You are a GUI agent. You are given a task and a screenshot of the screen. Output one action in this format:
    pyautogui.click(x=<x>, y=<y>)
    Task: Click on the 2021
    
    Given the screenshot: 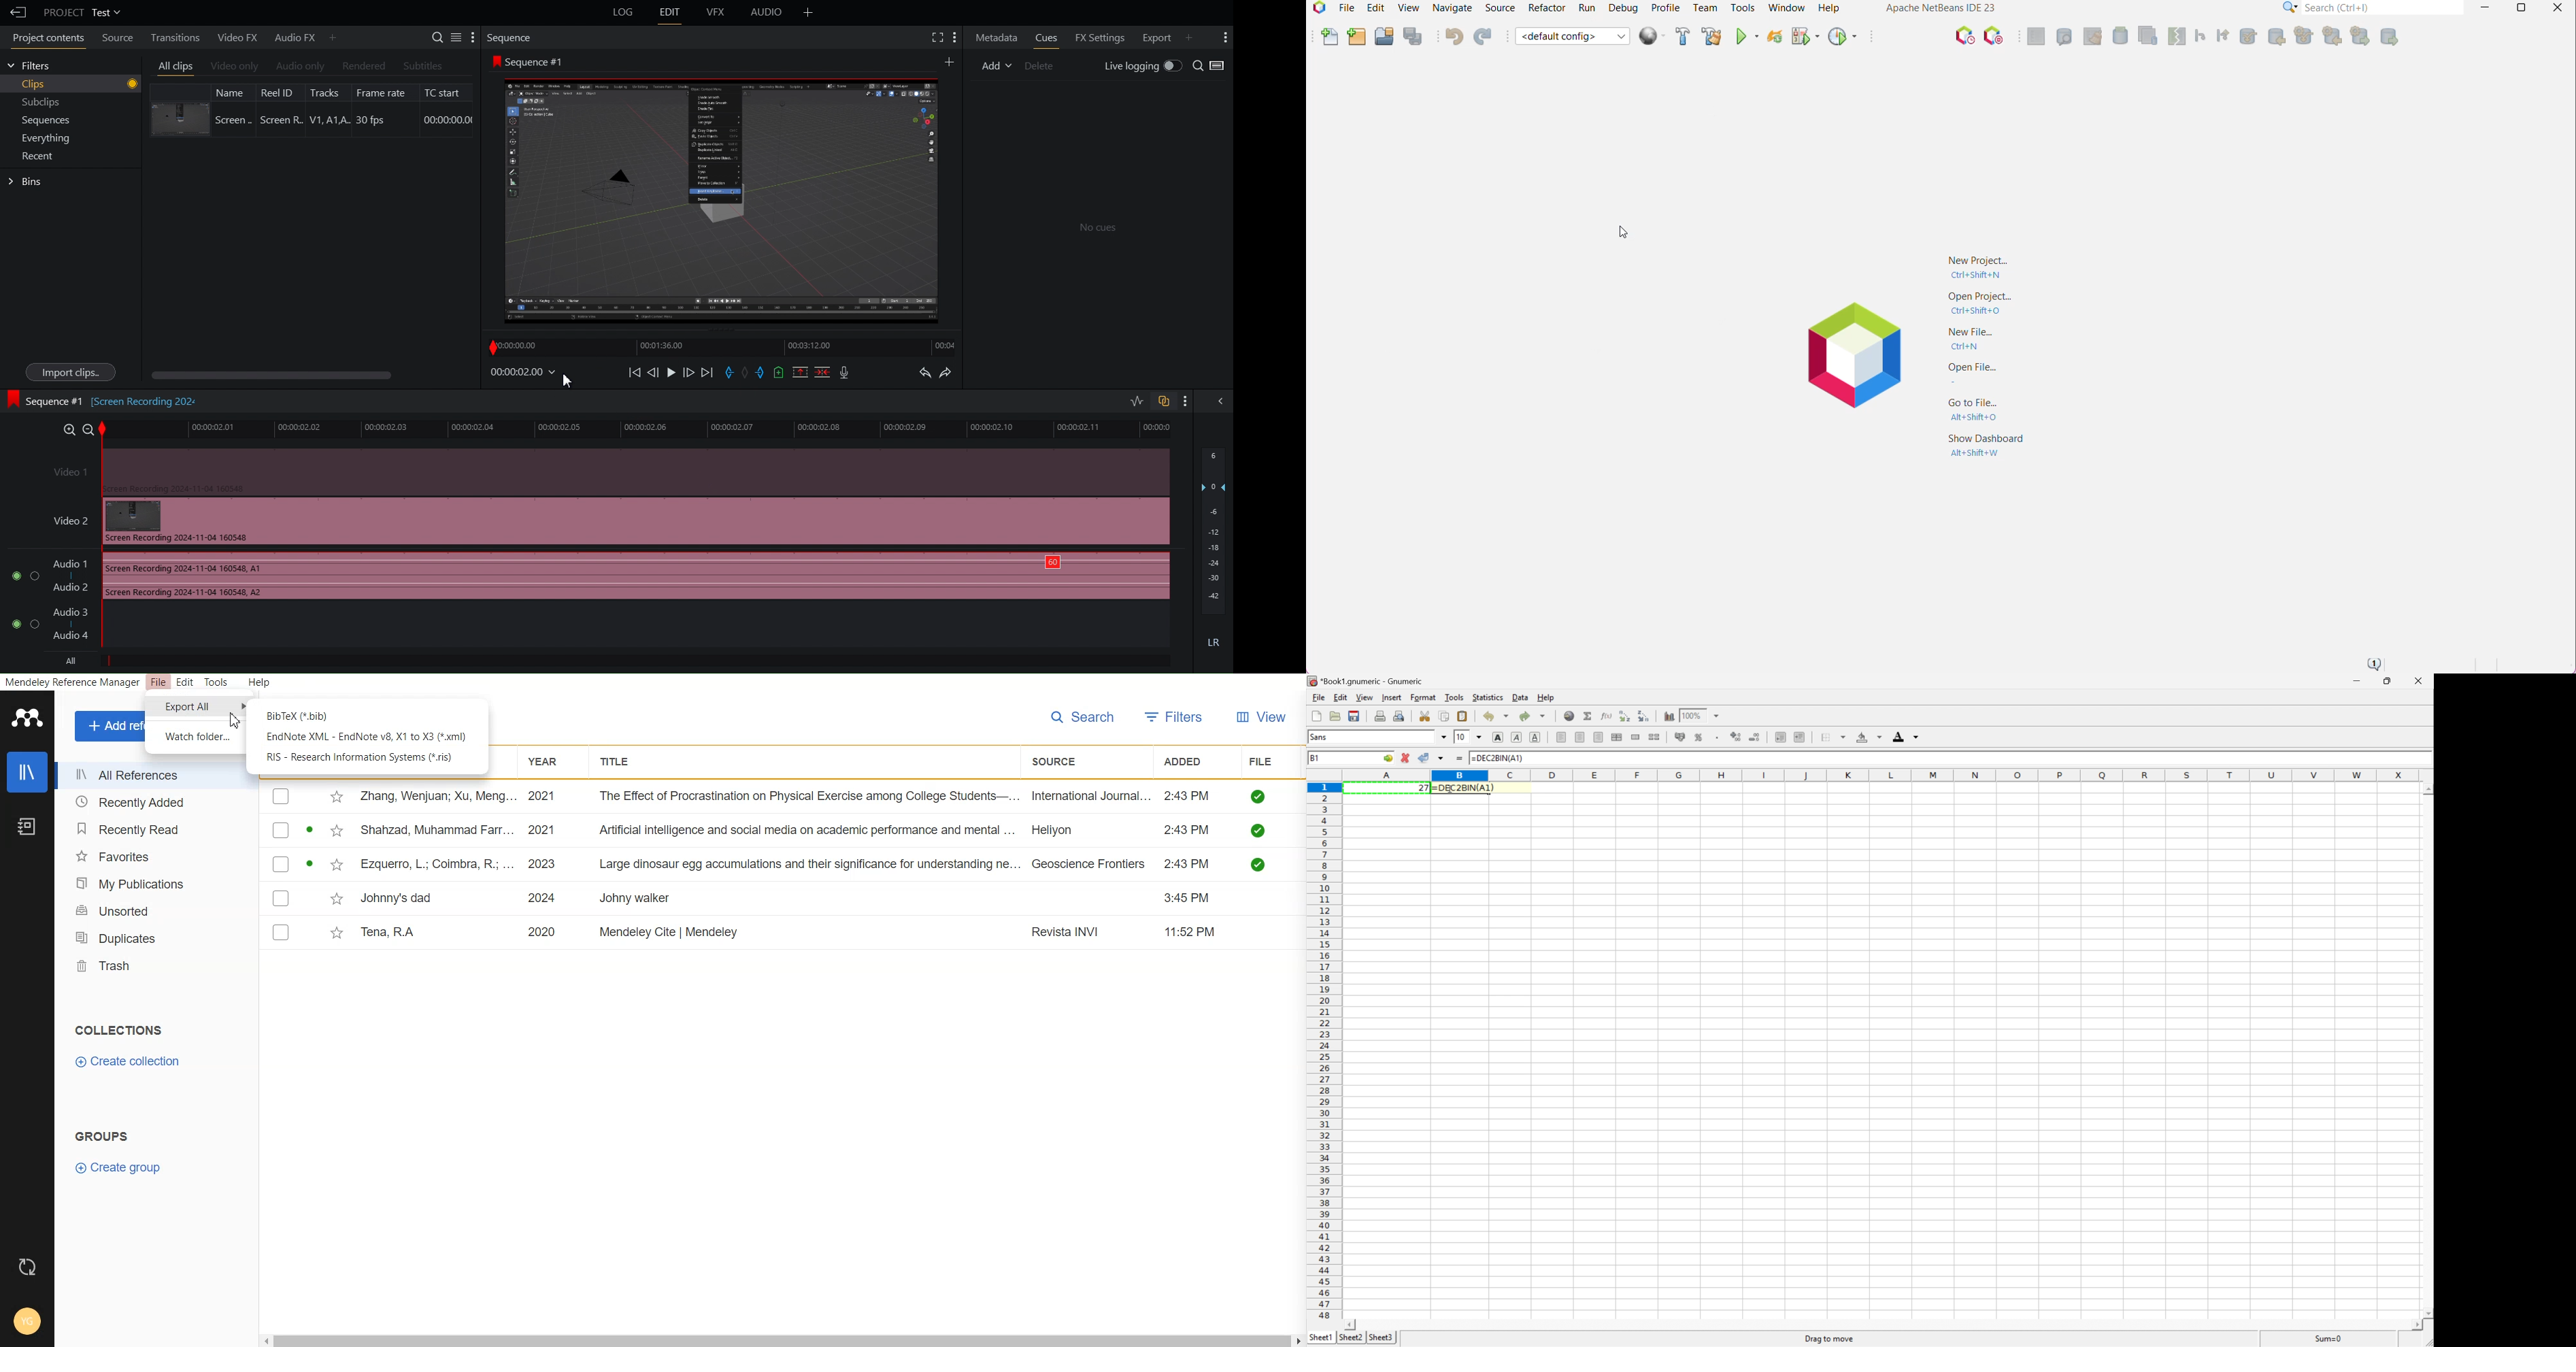 What is the action you would take?
    pyautogui.click(x=545, y=829)
    